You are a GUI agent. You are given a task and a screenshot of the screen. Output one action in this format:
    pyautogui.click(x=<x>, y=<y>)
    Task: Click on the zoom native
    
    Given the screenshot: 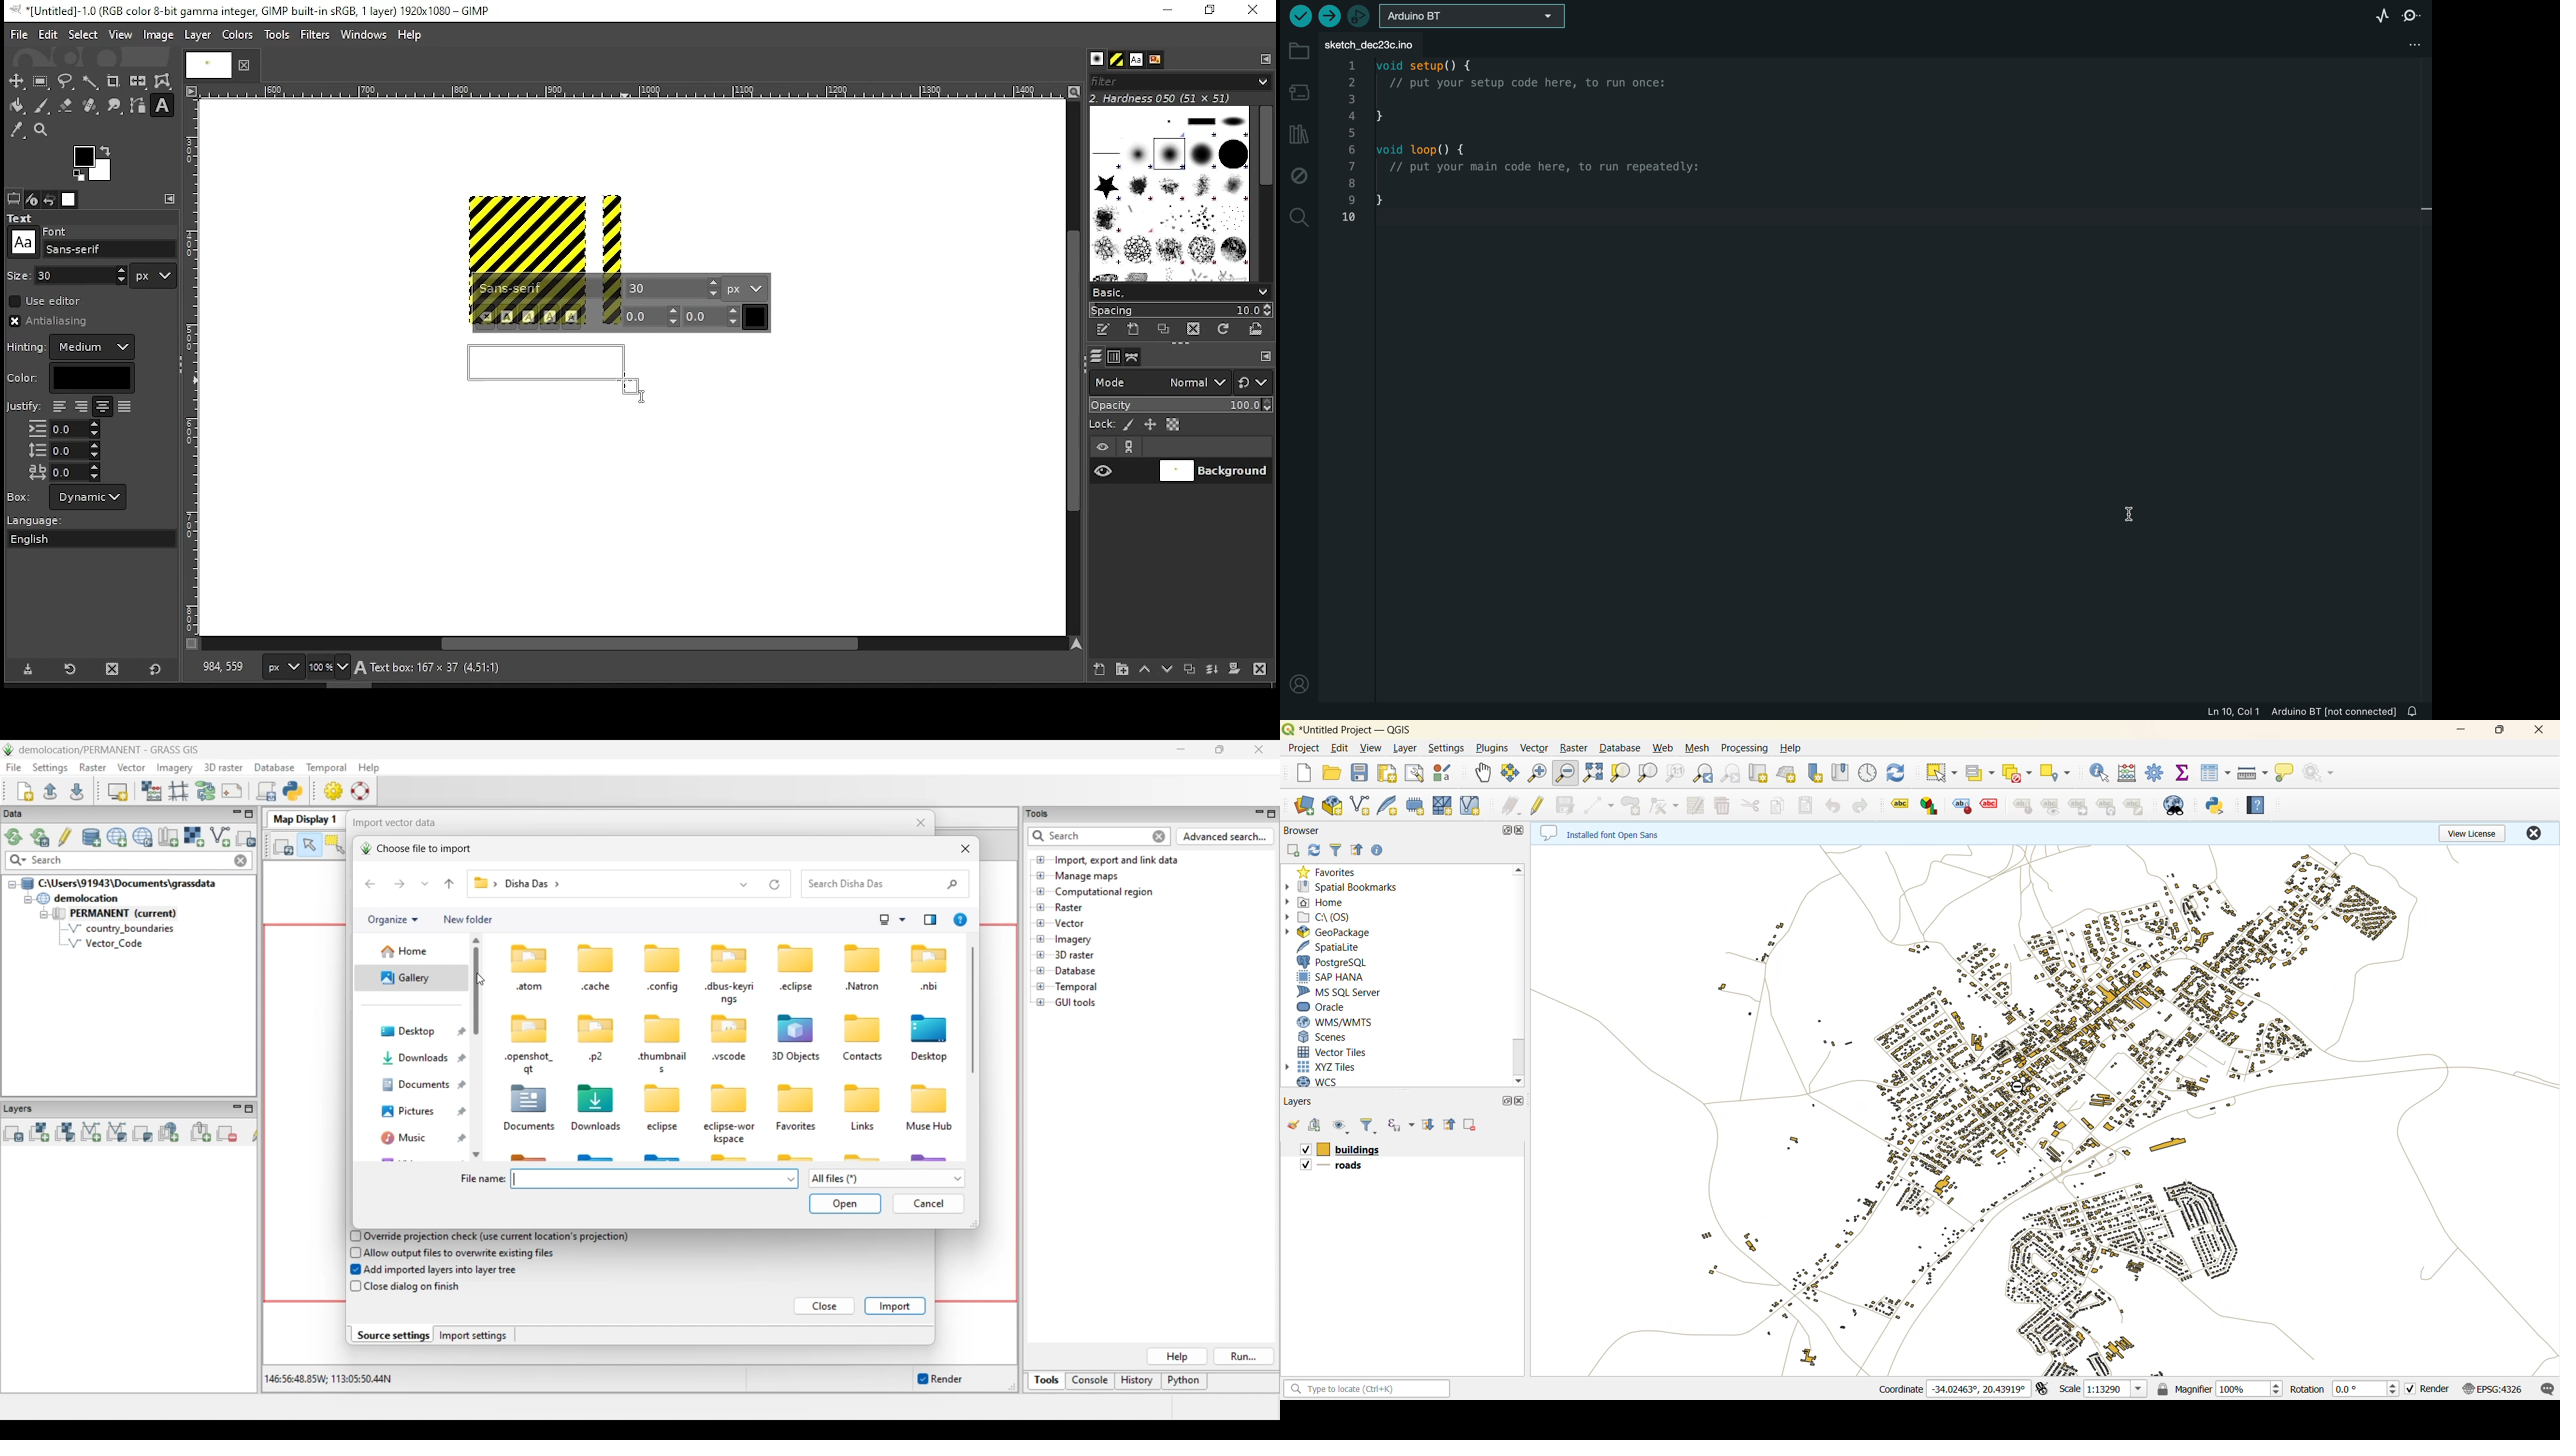 What is the action you would take?
    pyautogui.click(x=1674, y=772)
    